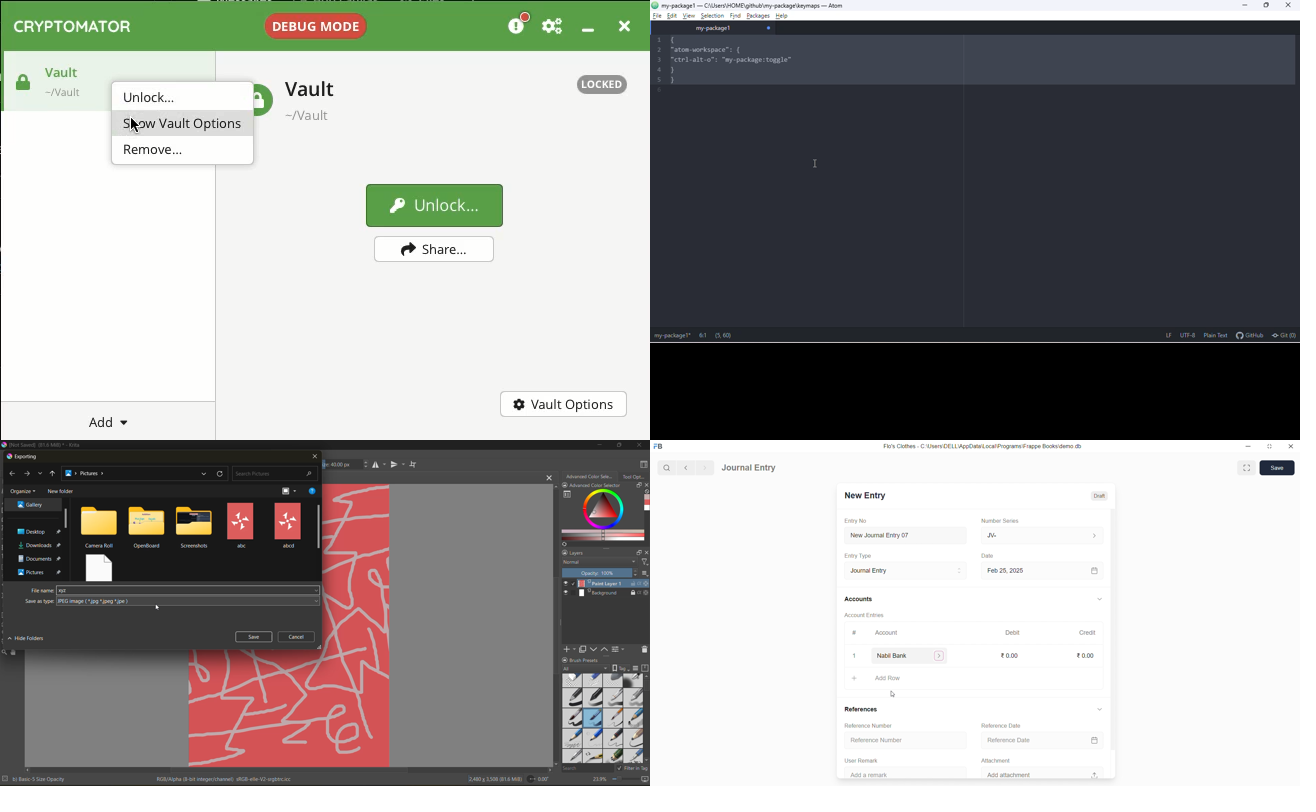 The height and width of the screenshot is (812, 1316). What do you see at coordinates (189, 601) in the screenshot?
I see `save as type` at bounding box center [189, 601].